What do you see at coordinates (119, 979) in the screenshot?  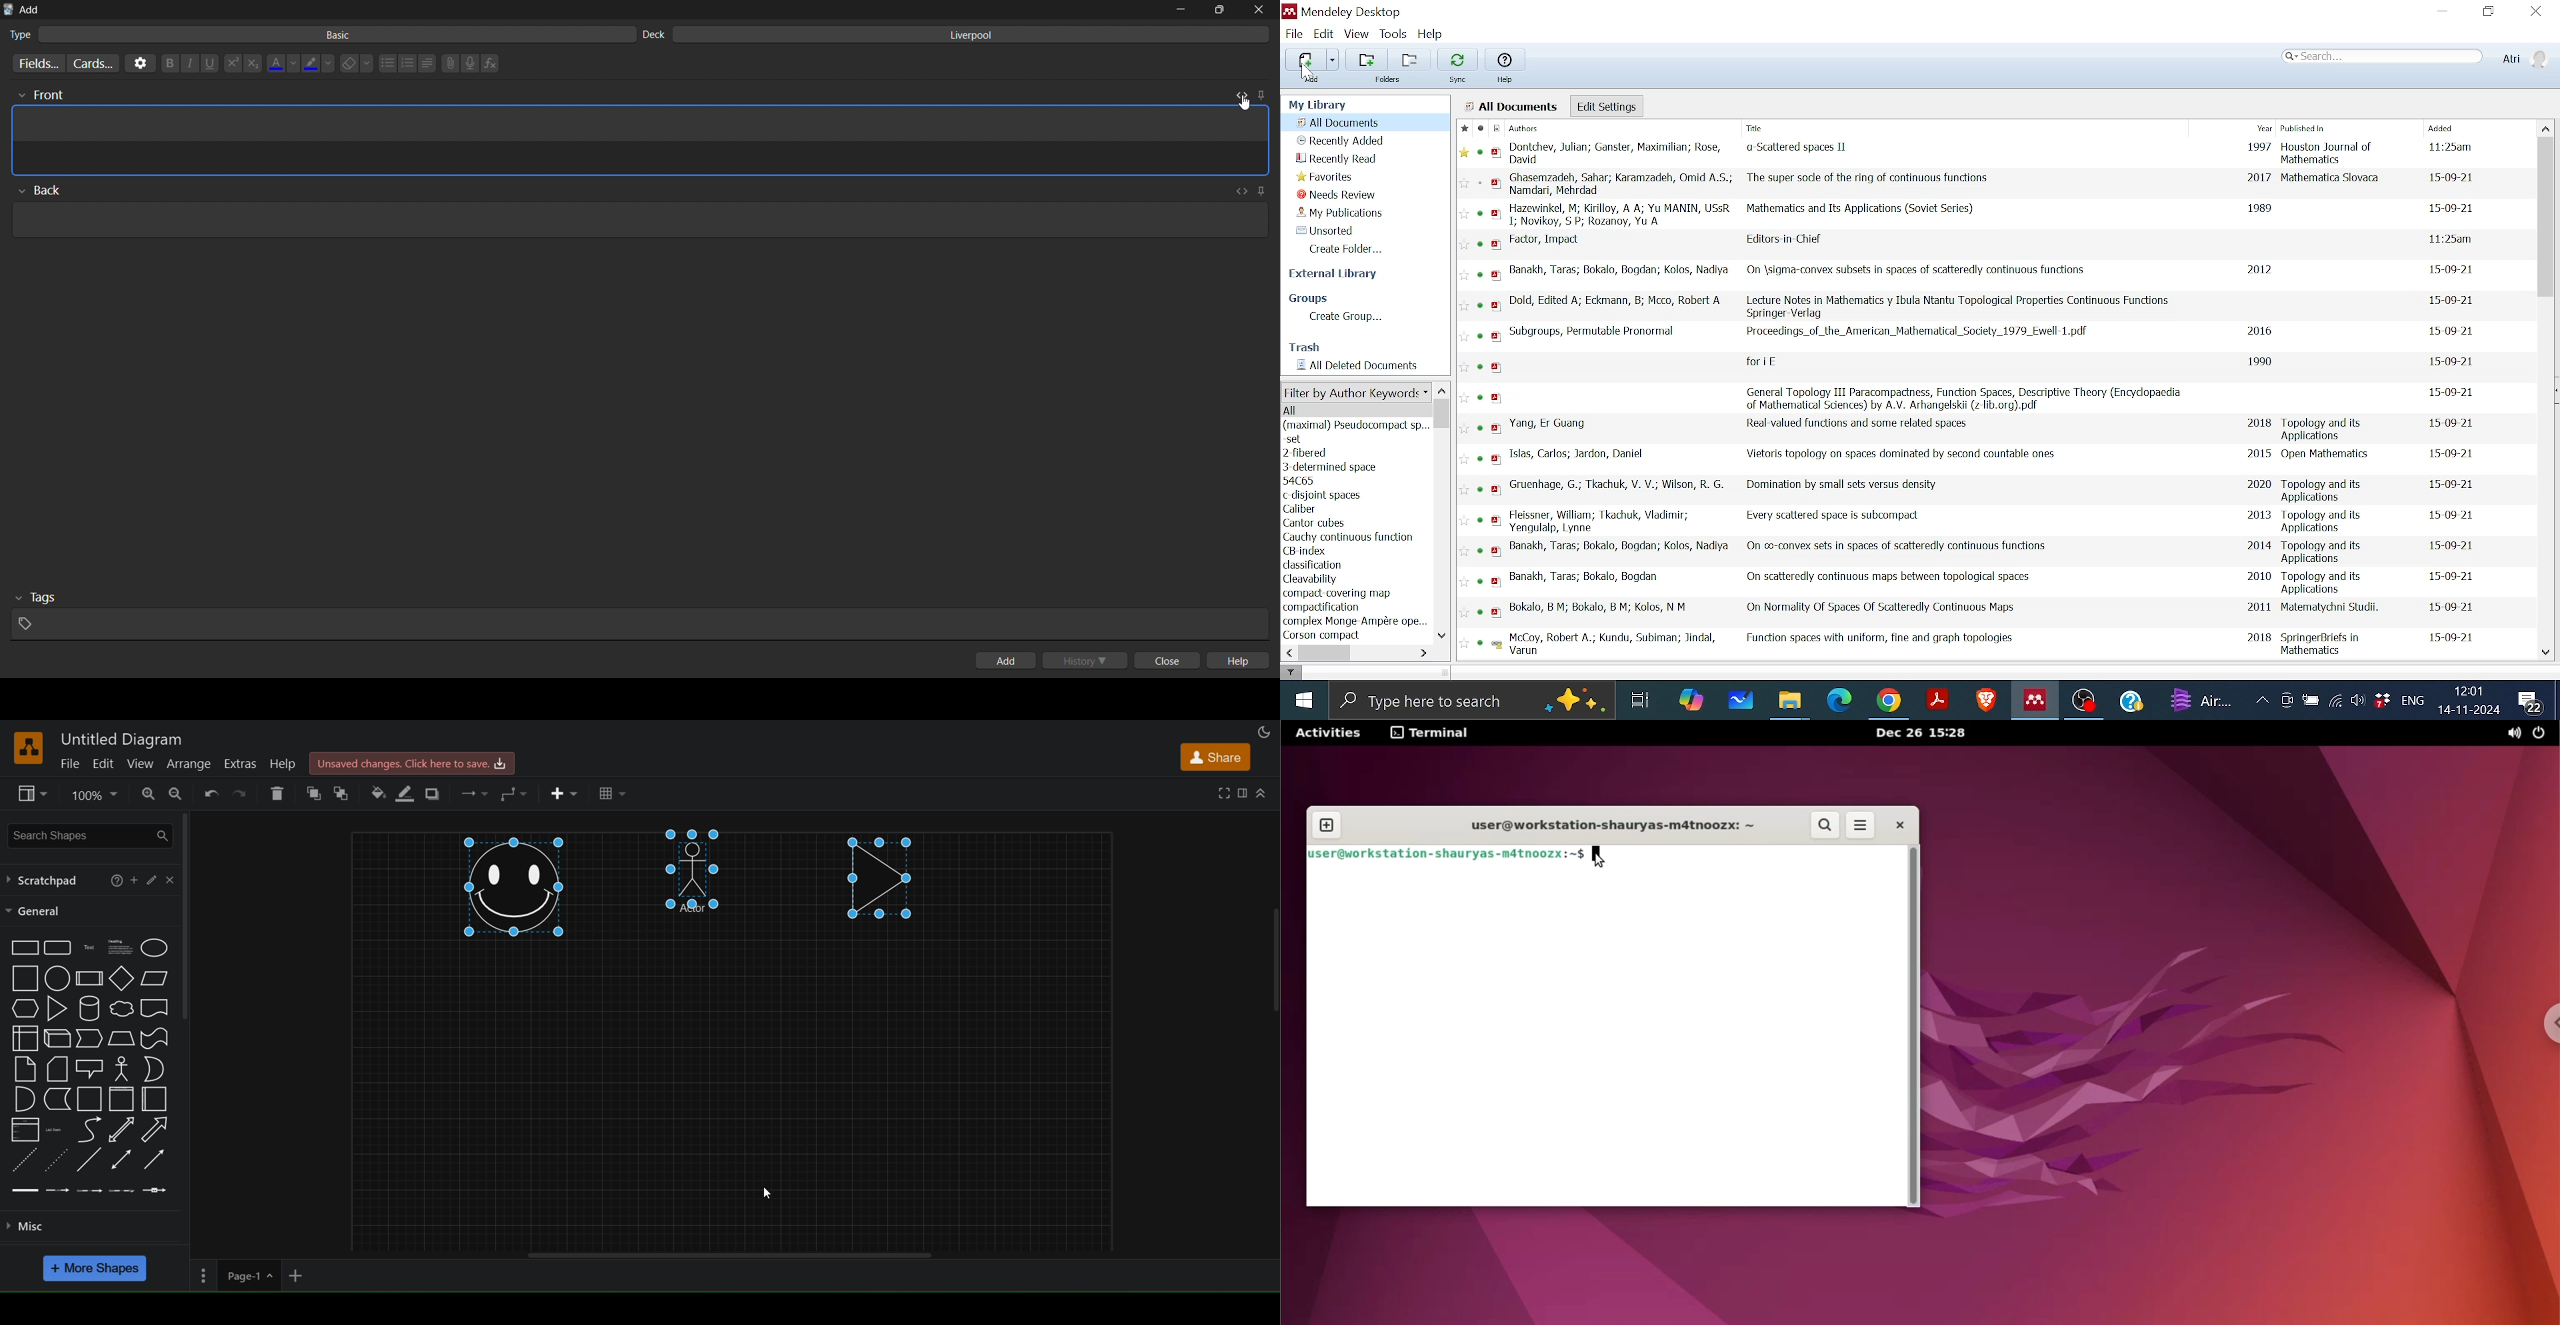 I see `diamond` at bounding box center [119, 979].